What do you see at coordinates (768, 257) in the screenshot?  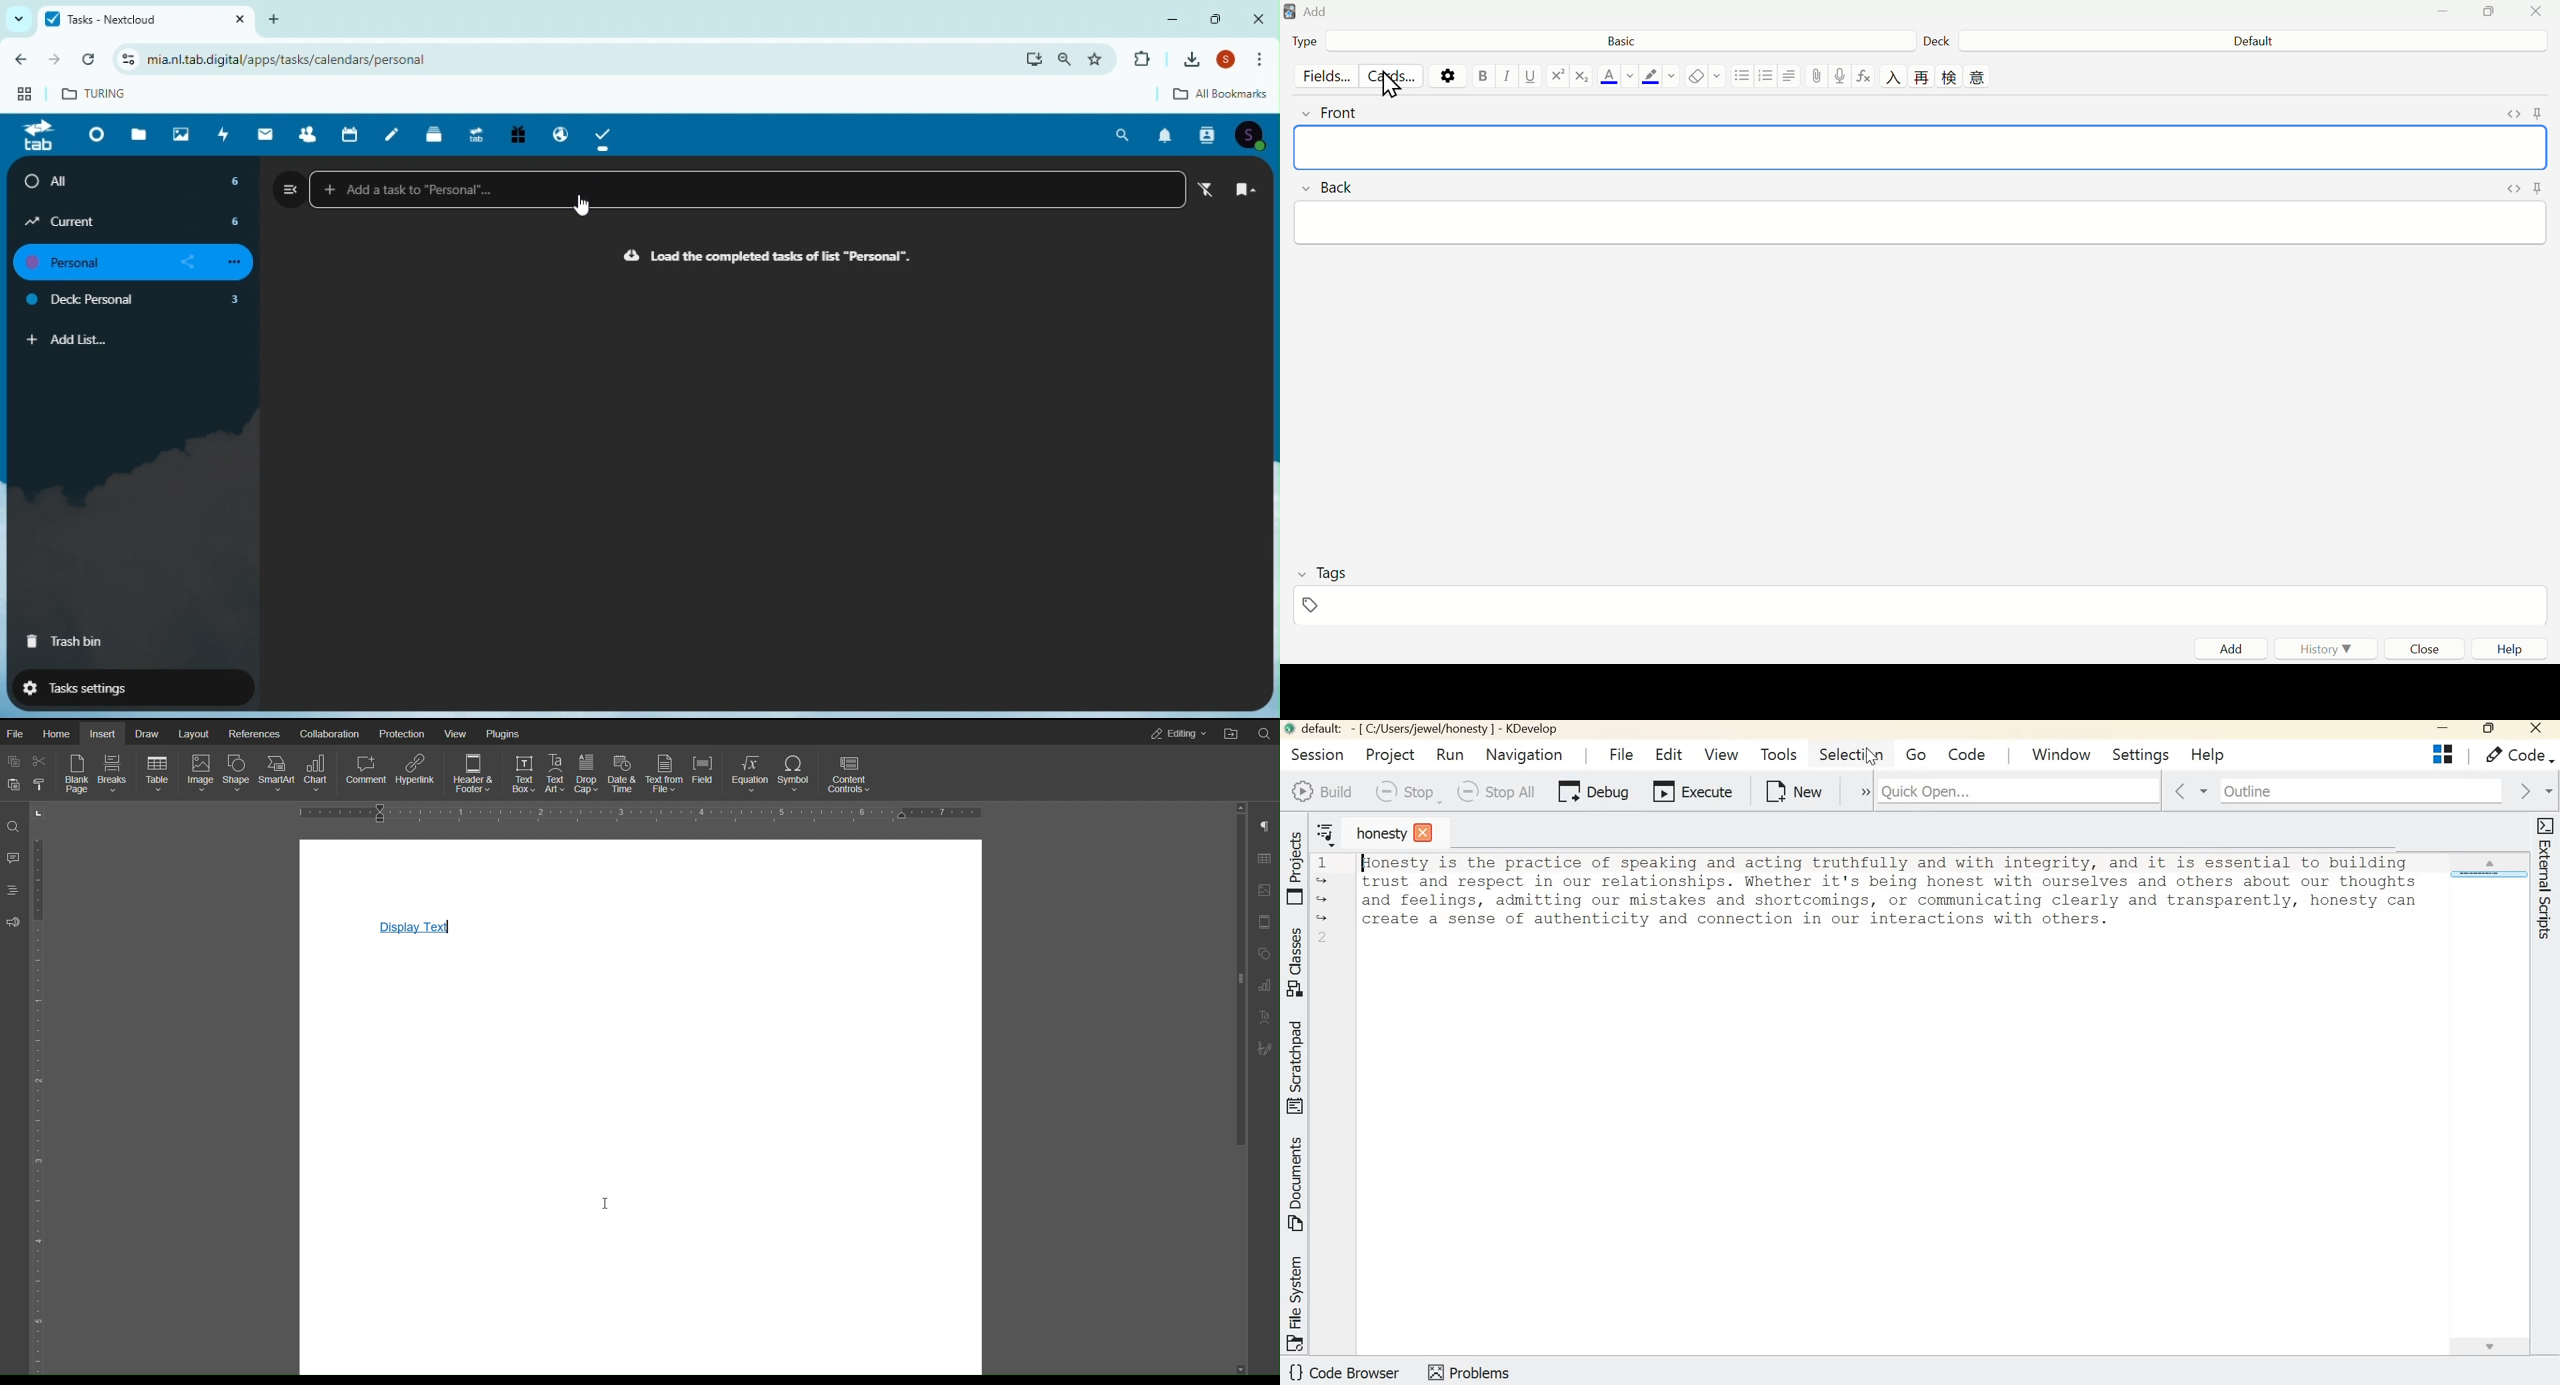 I see `Load the completed tasks of "Personal".` at bounding box center [768, 257].